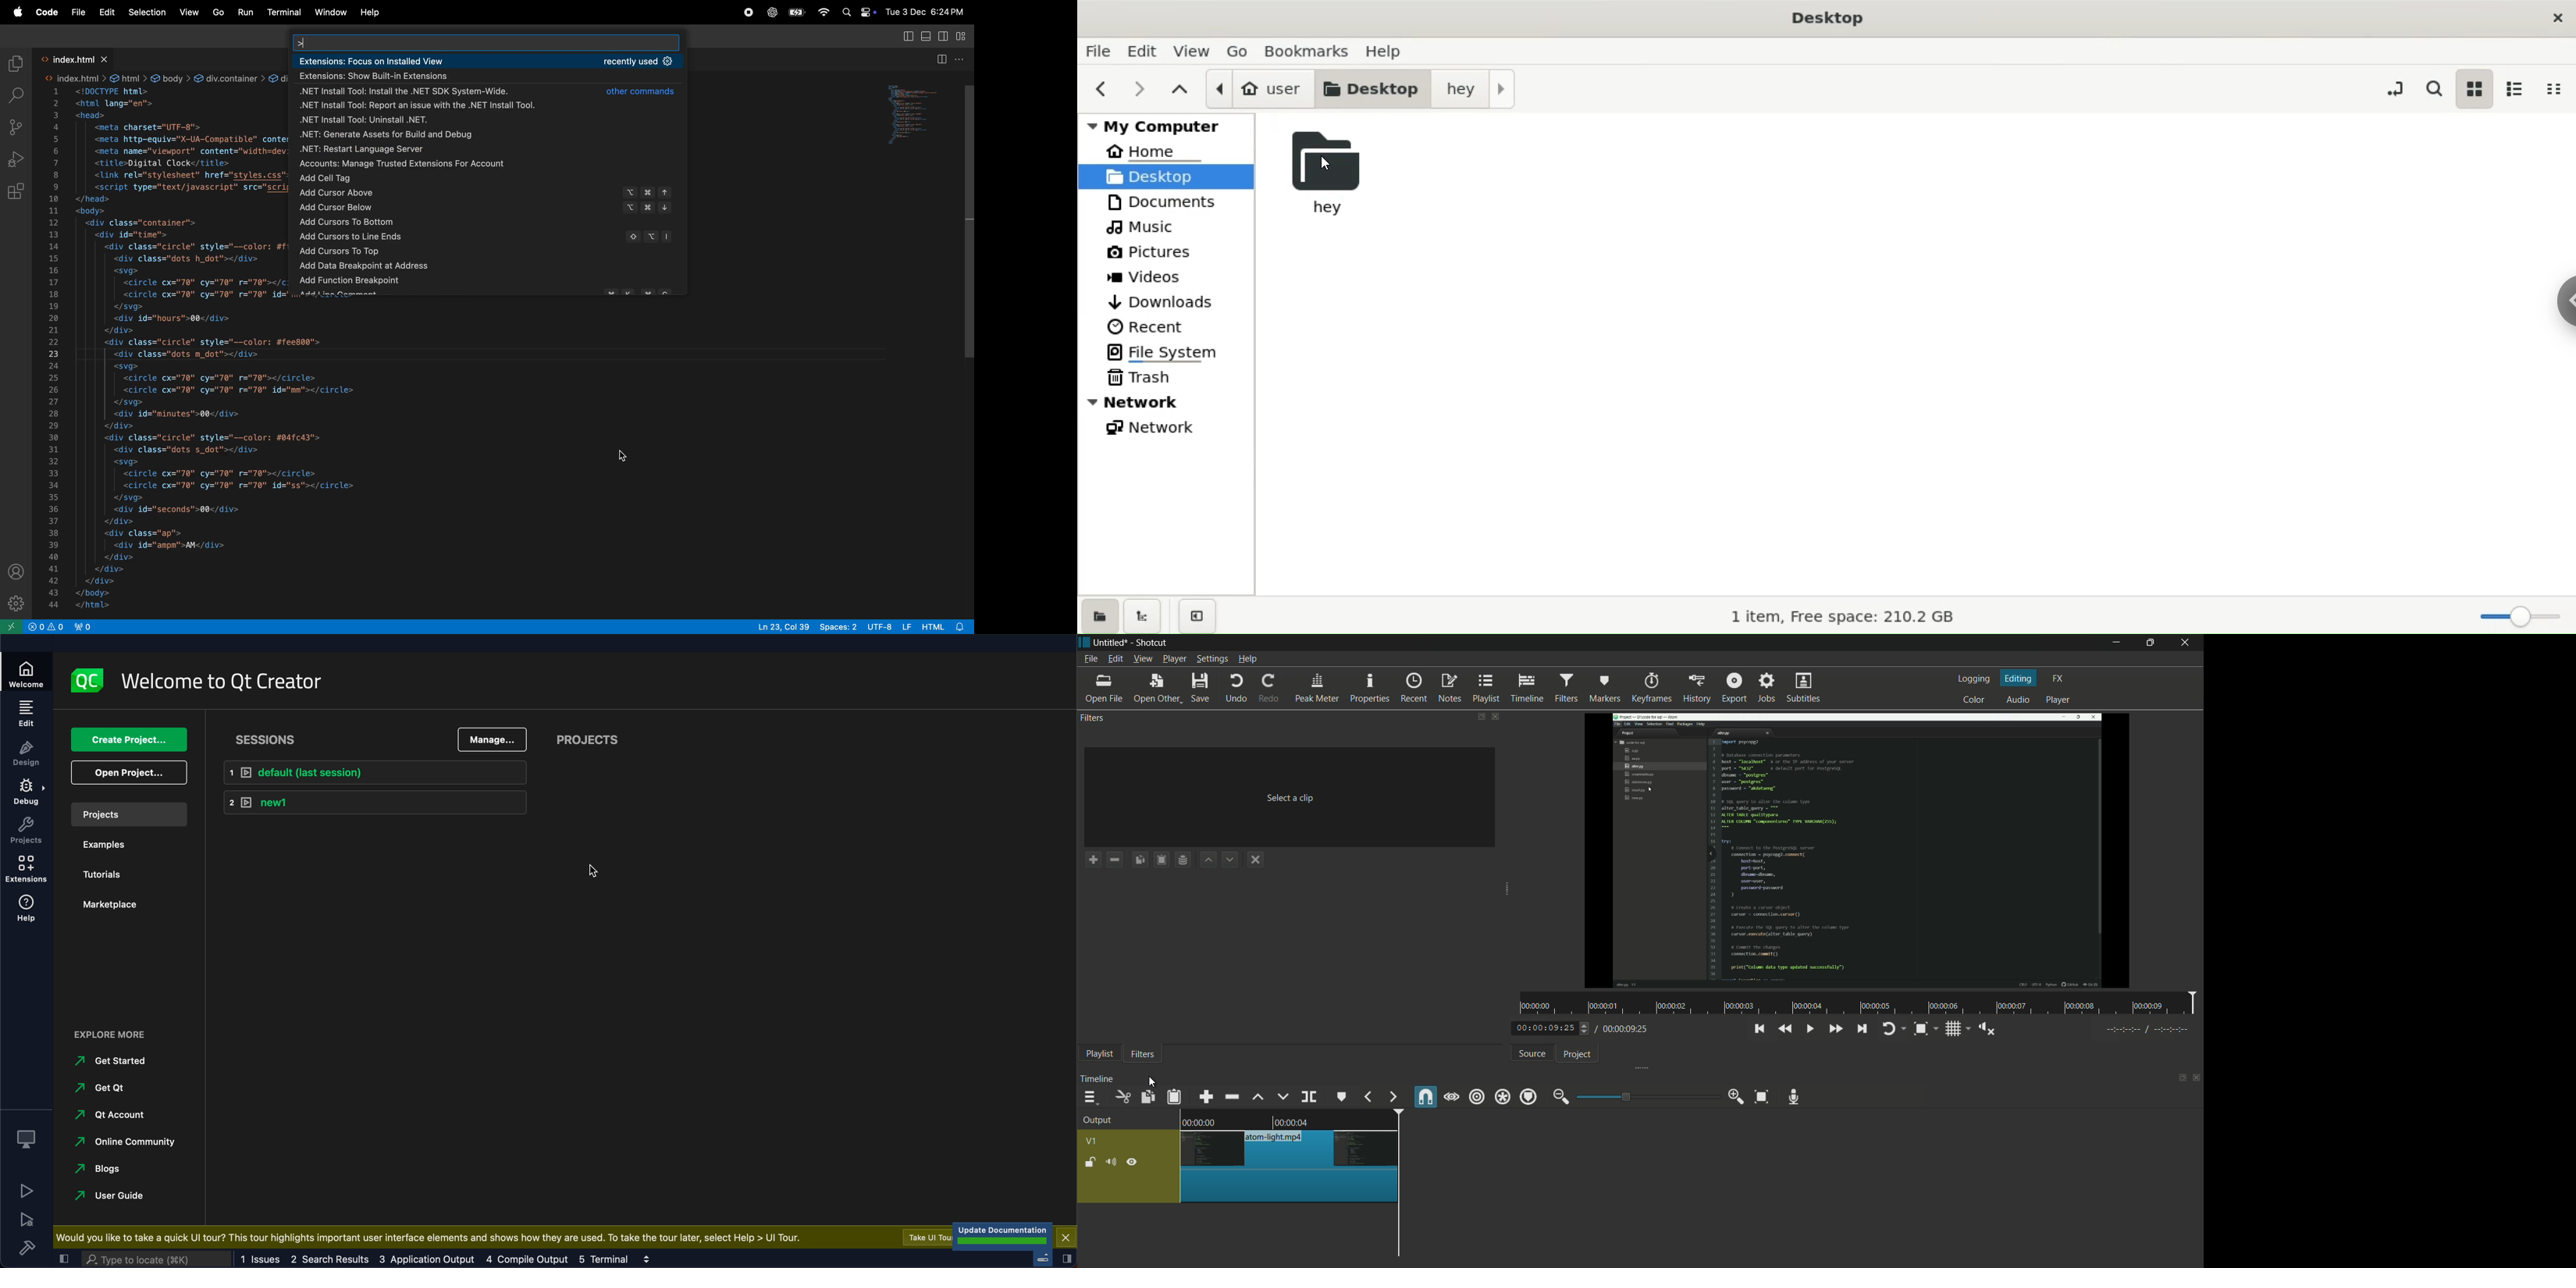  What do you see at coordinates (27, 753) in the screenshot?
I see `design` at bounding box center [27, 753].